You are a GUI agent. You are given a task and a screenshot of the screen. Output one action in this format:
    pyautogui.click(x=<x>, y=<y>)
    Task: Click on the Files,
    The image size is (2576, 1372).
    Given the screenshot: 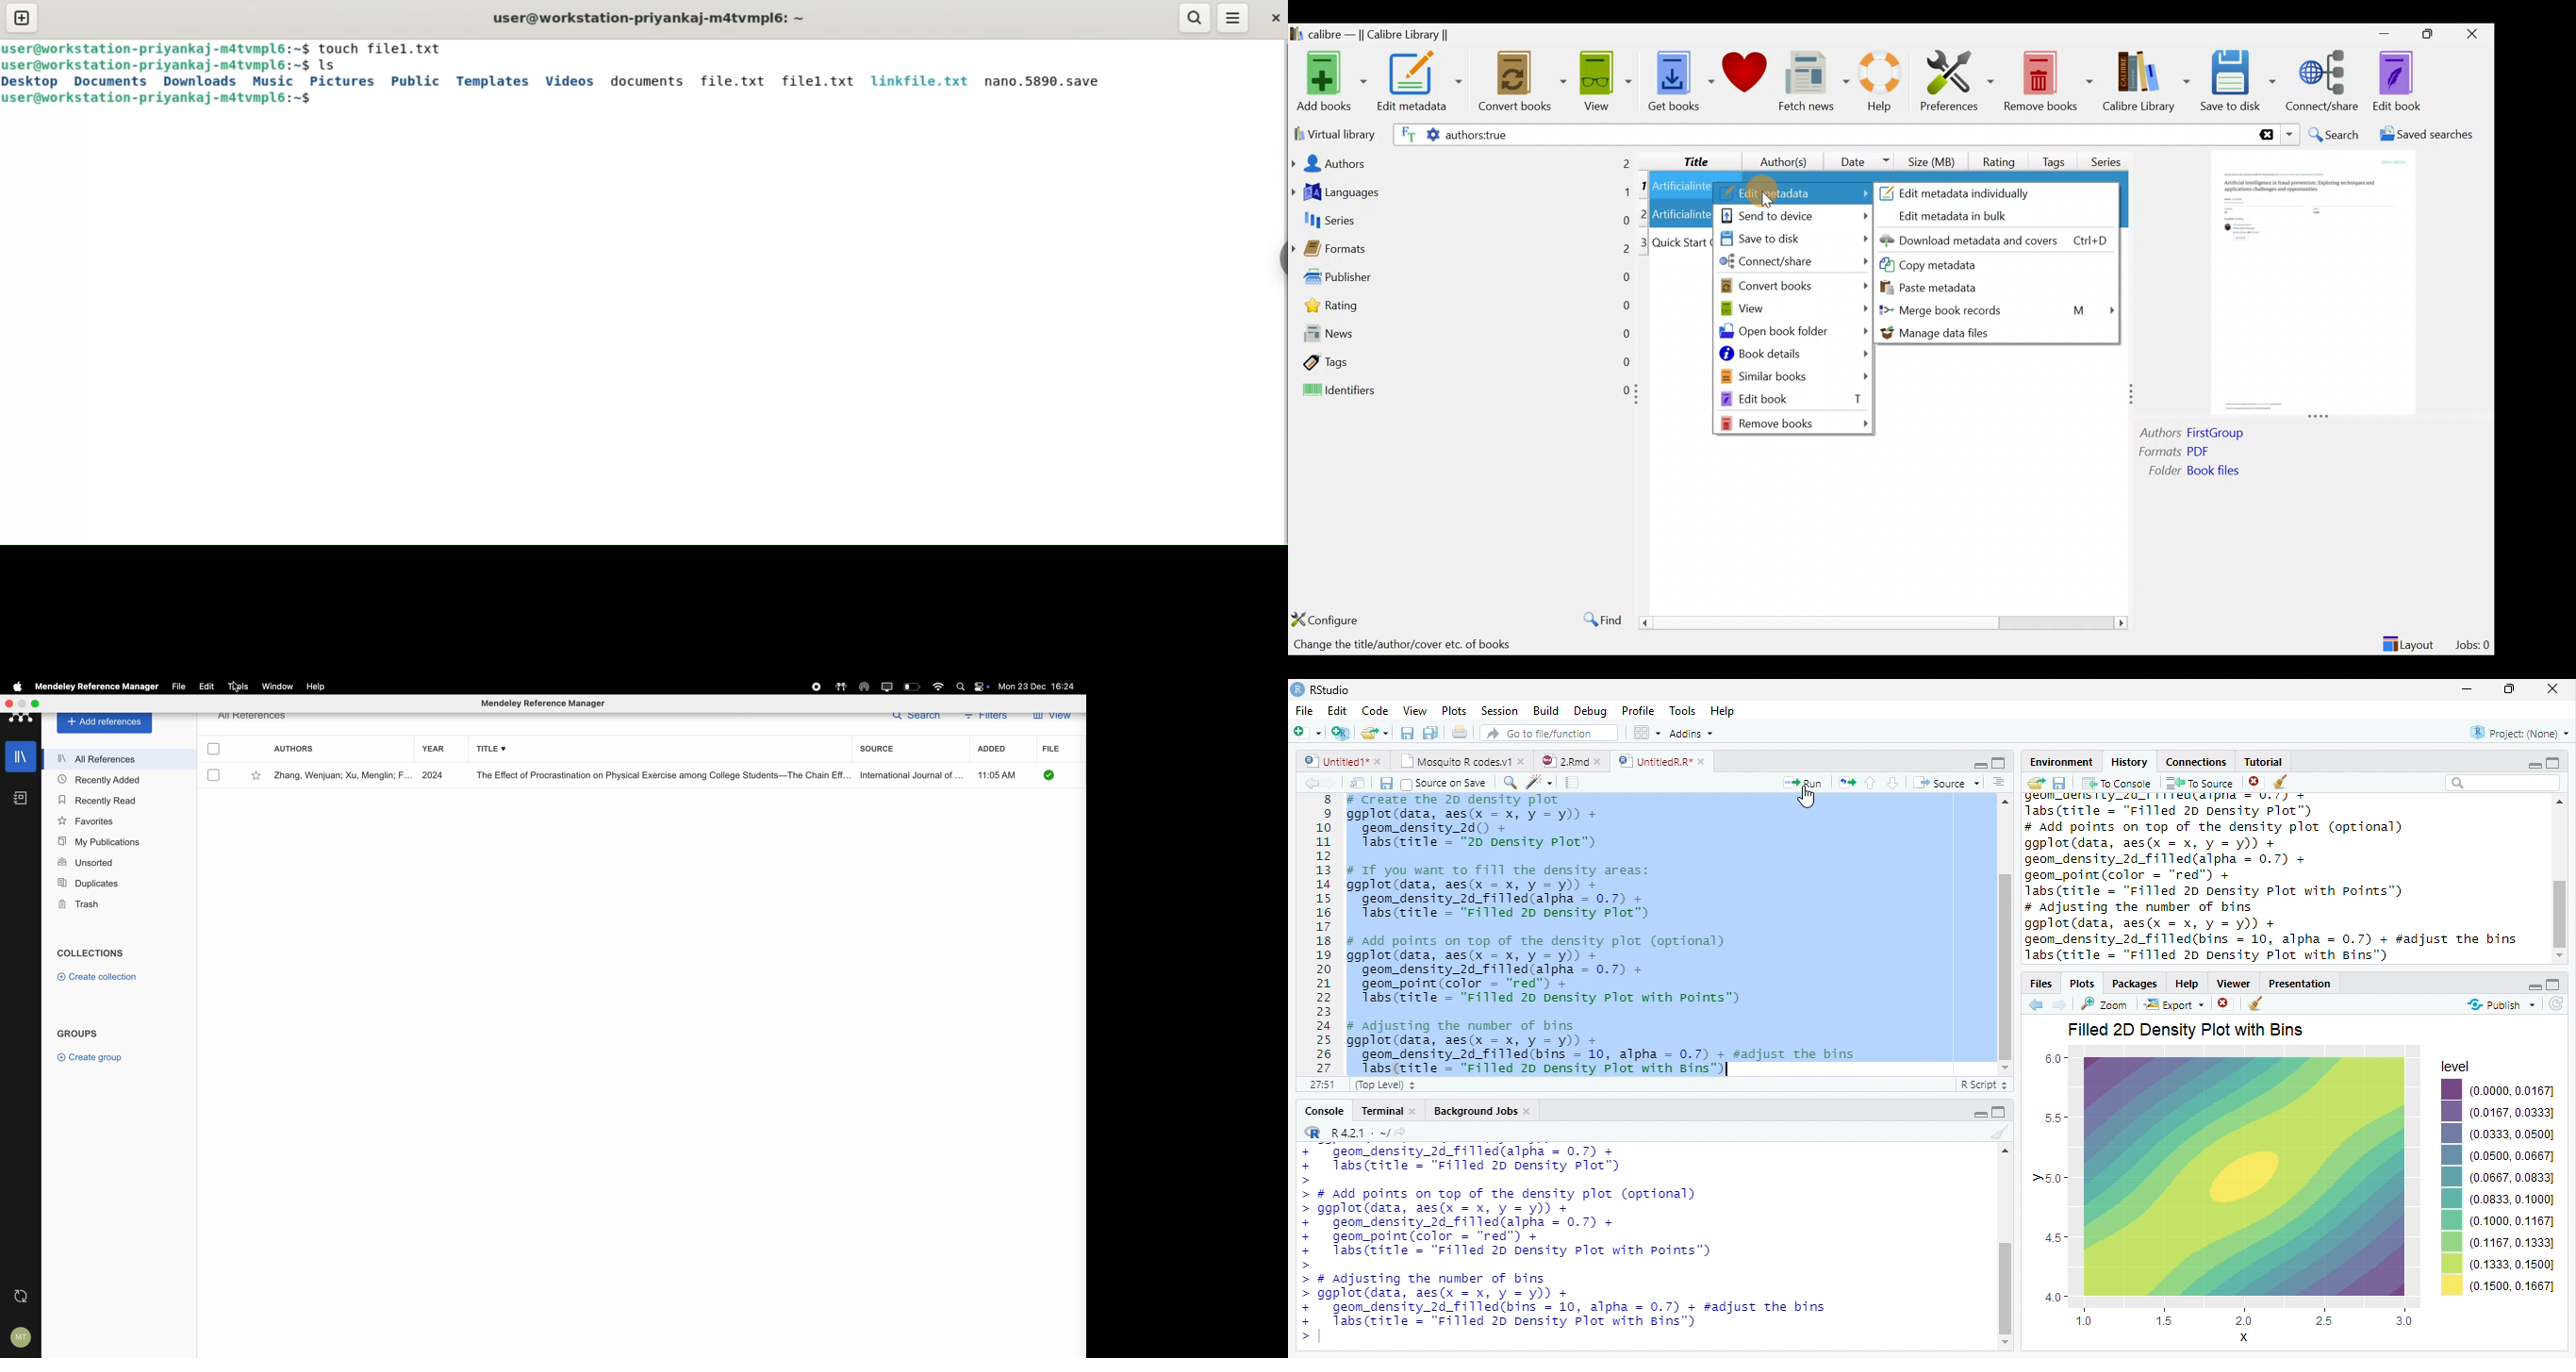 What is the action you would take?
    pyautogui.click(x=2038, y=984)
    